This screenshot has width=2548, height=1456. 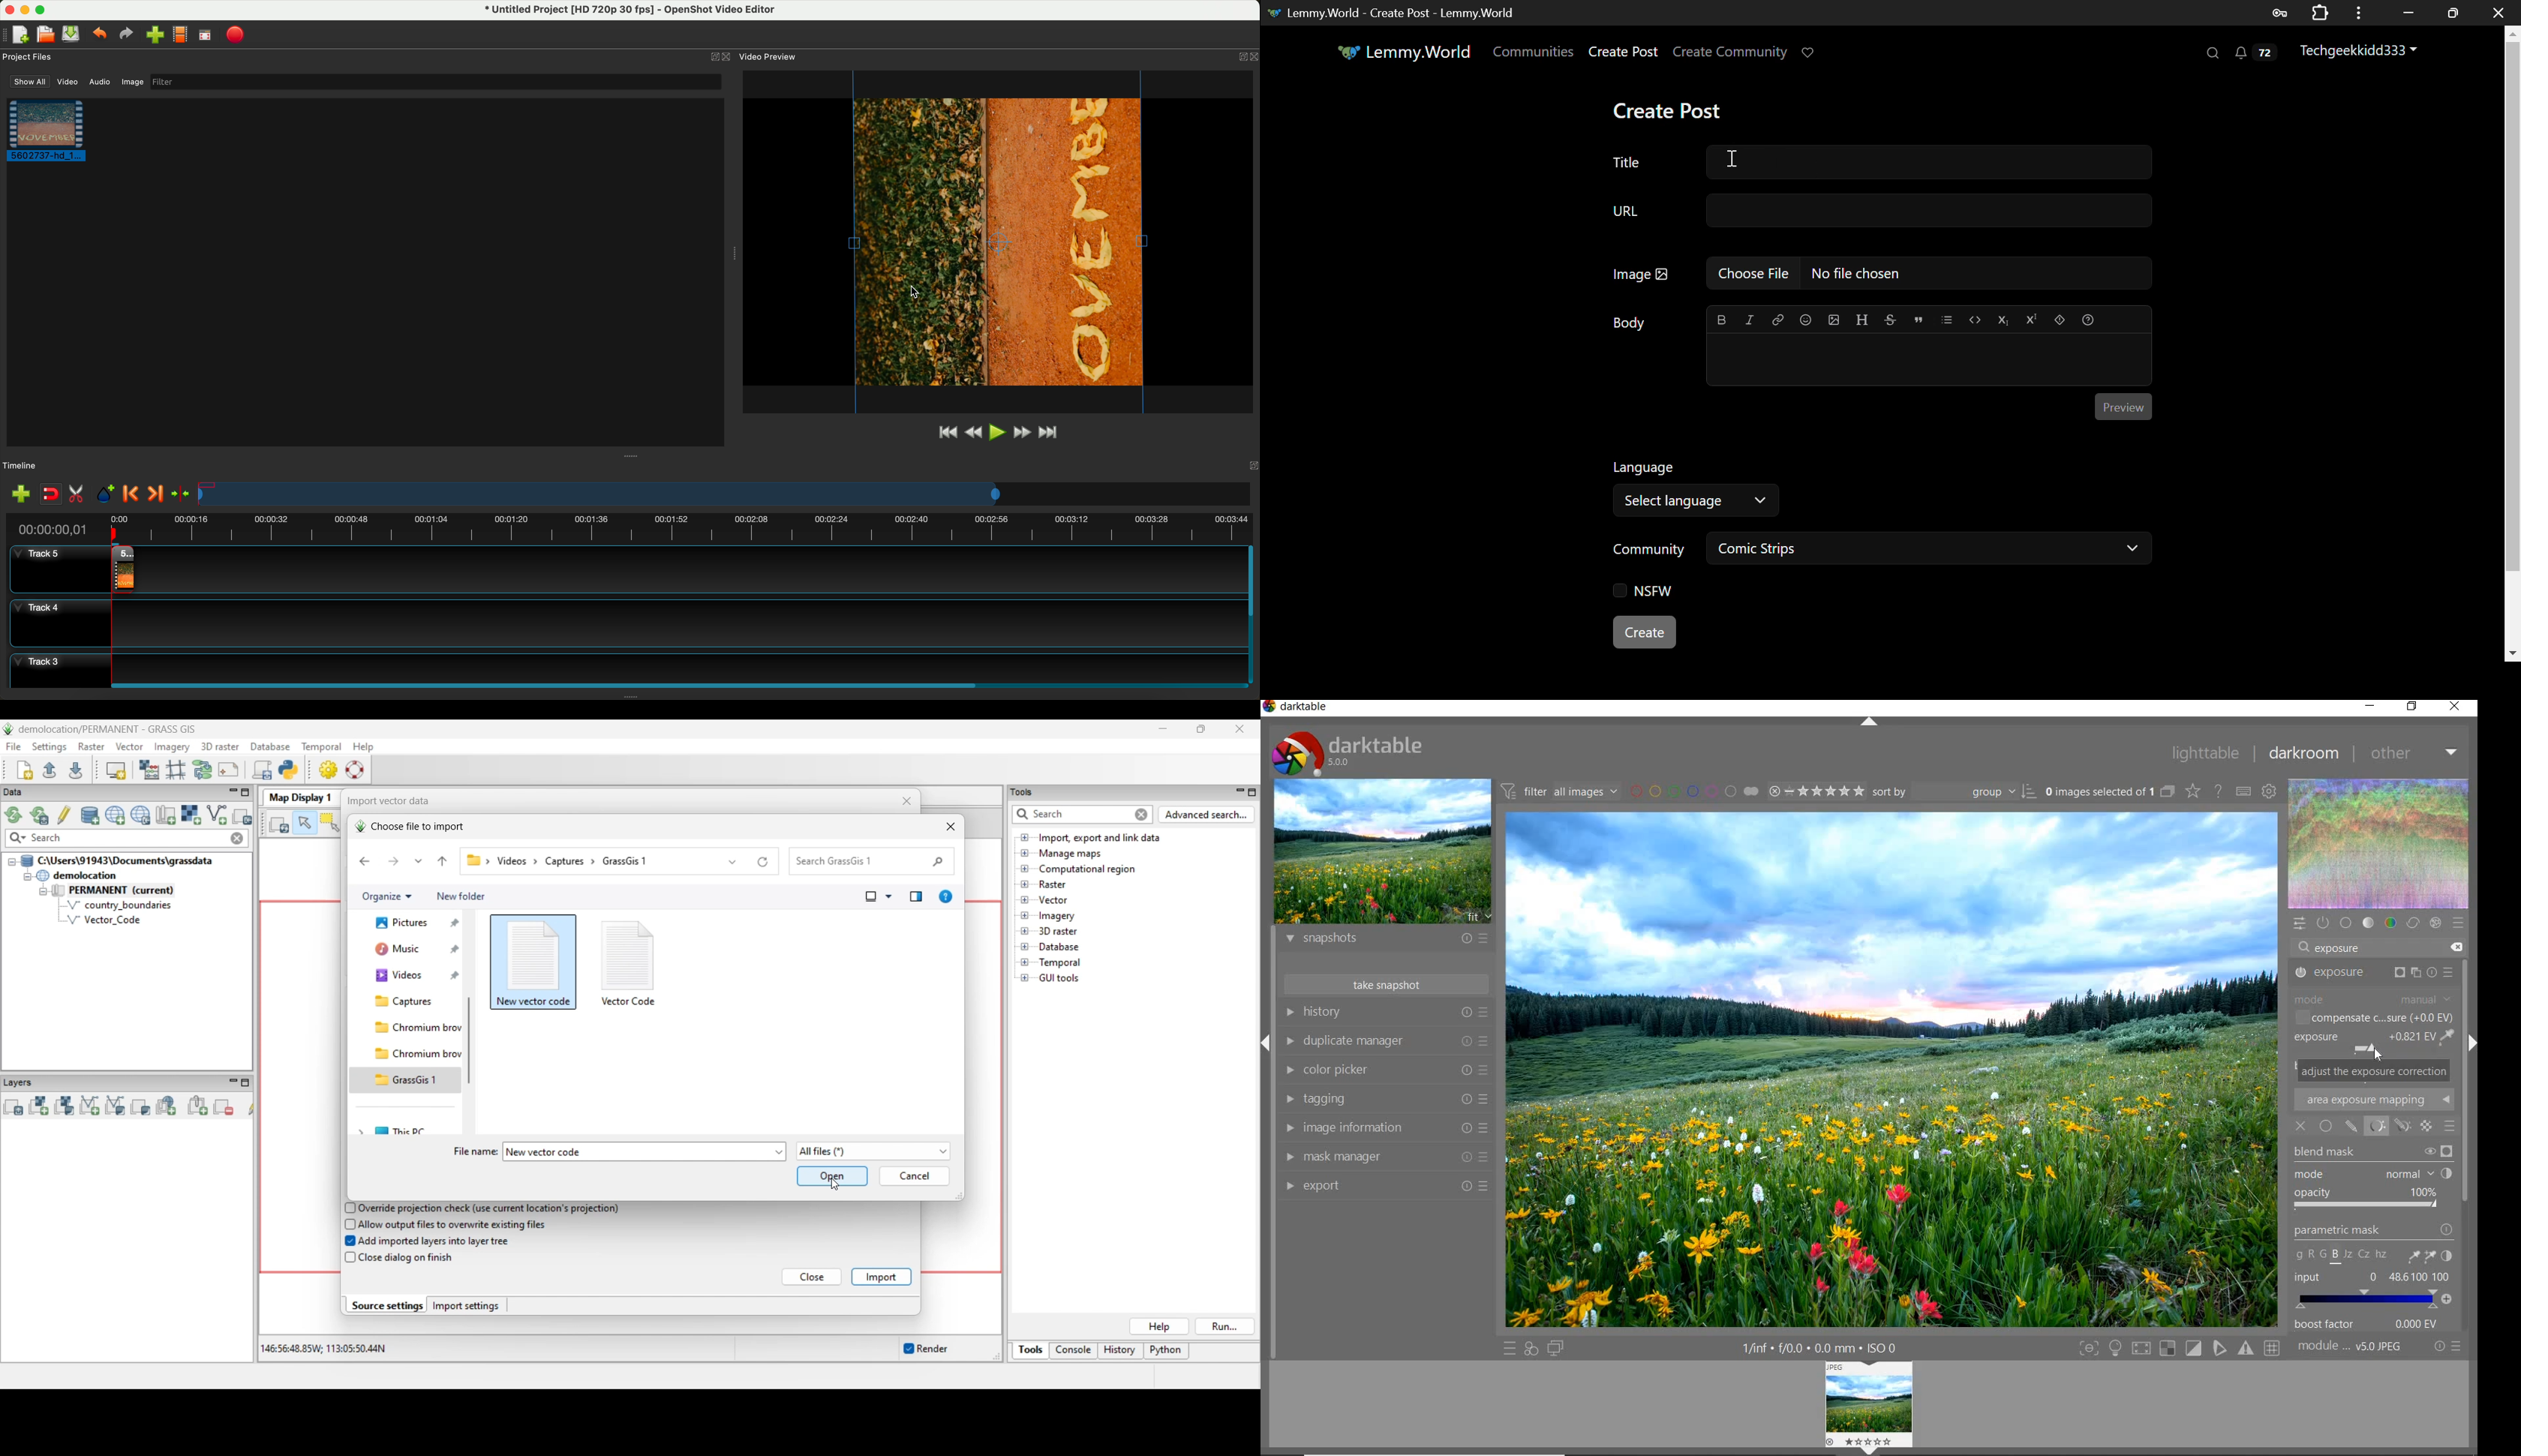 What do you see at coordinates (1253, 613) in the screenshot?
I see `scrollbar` at bounding box center [1253, 613].